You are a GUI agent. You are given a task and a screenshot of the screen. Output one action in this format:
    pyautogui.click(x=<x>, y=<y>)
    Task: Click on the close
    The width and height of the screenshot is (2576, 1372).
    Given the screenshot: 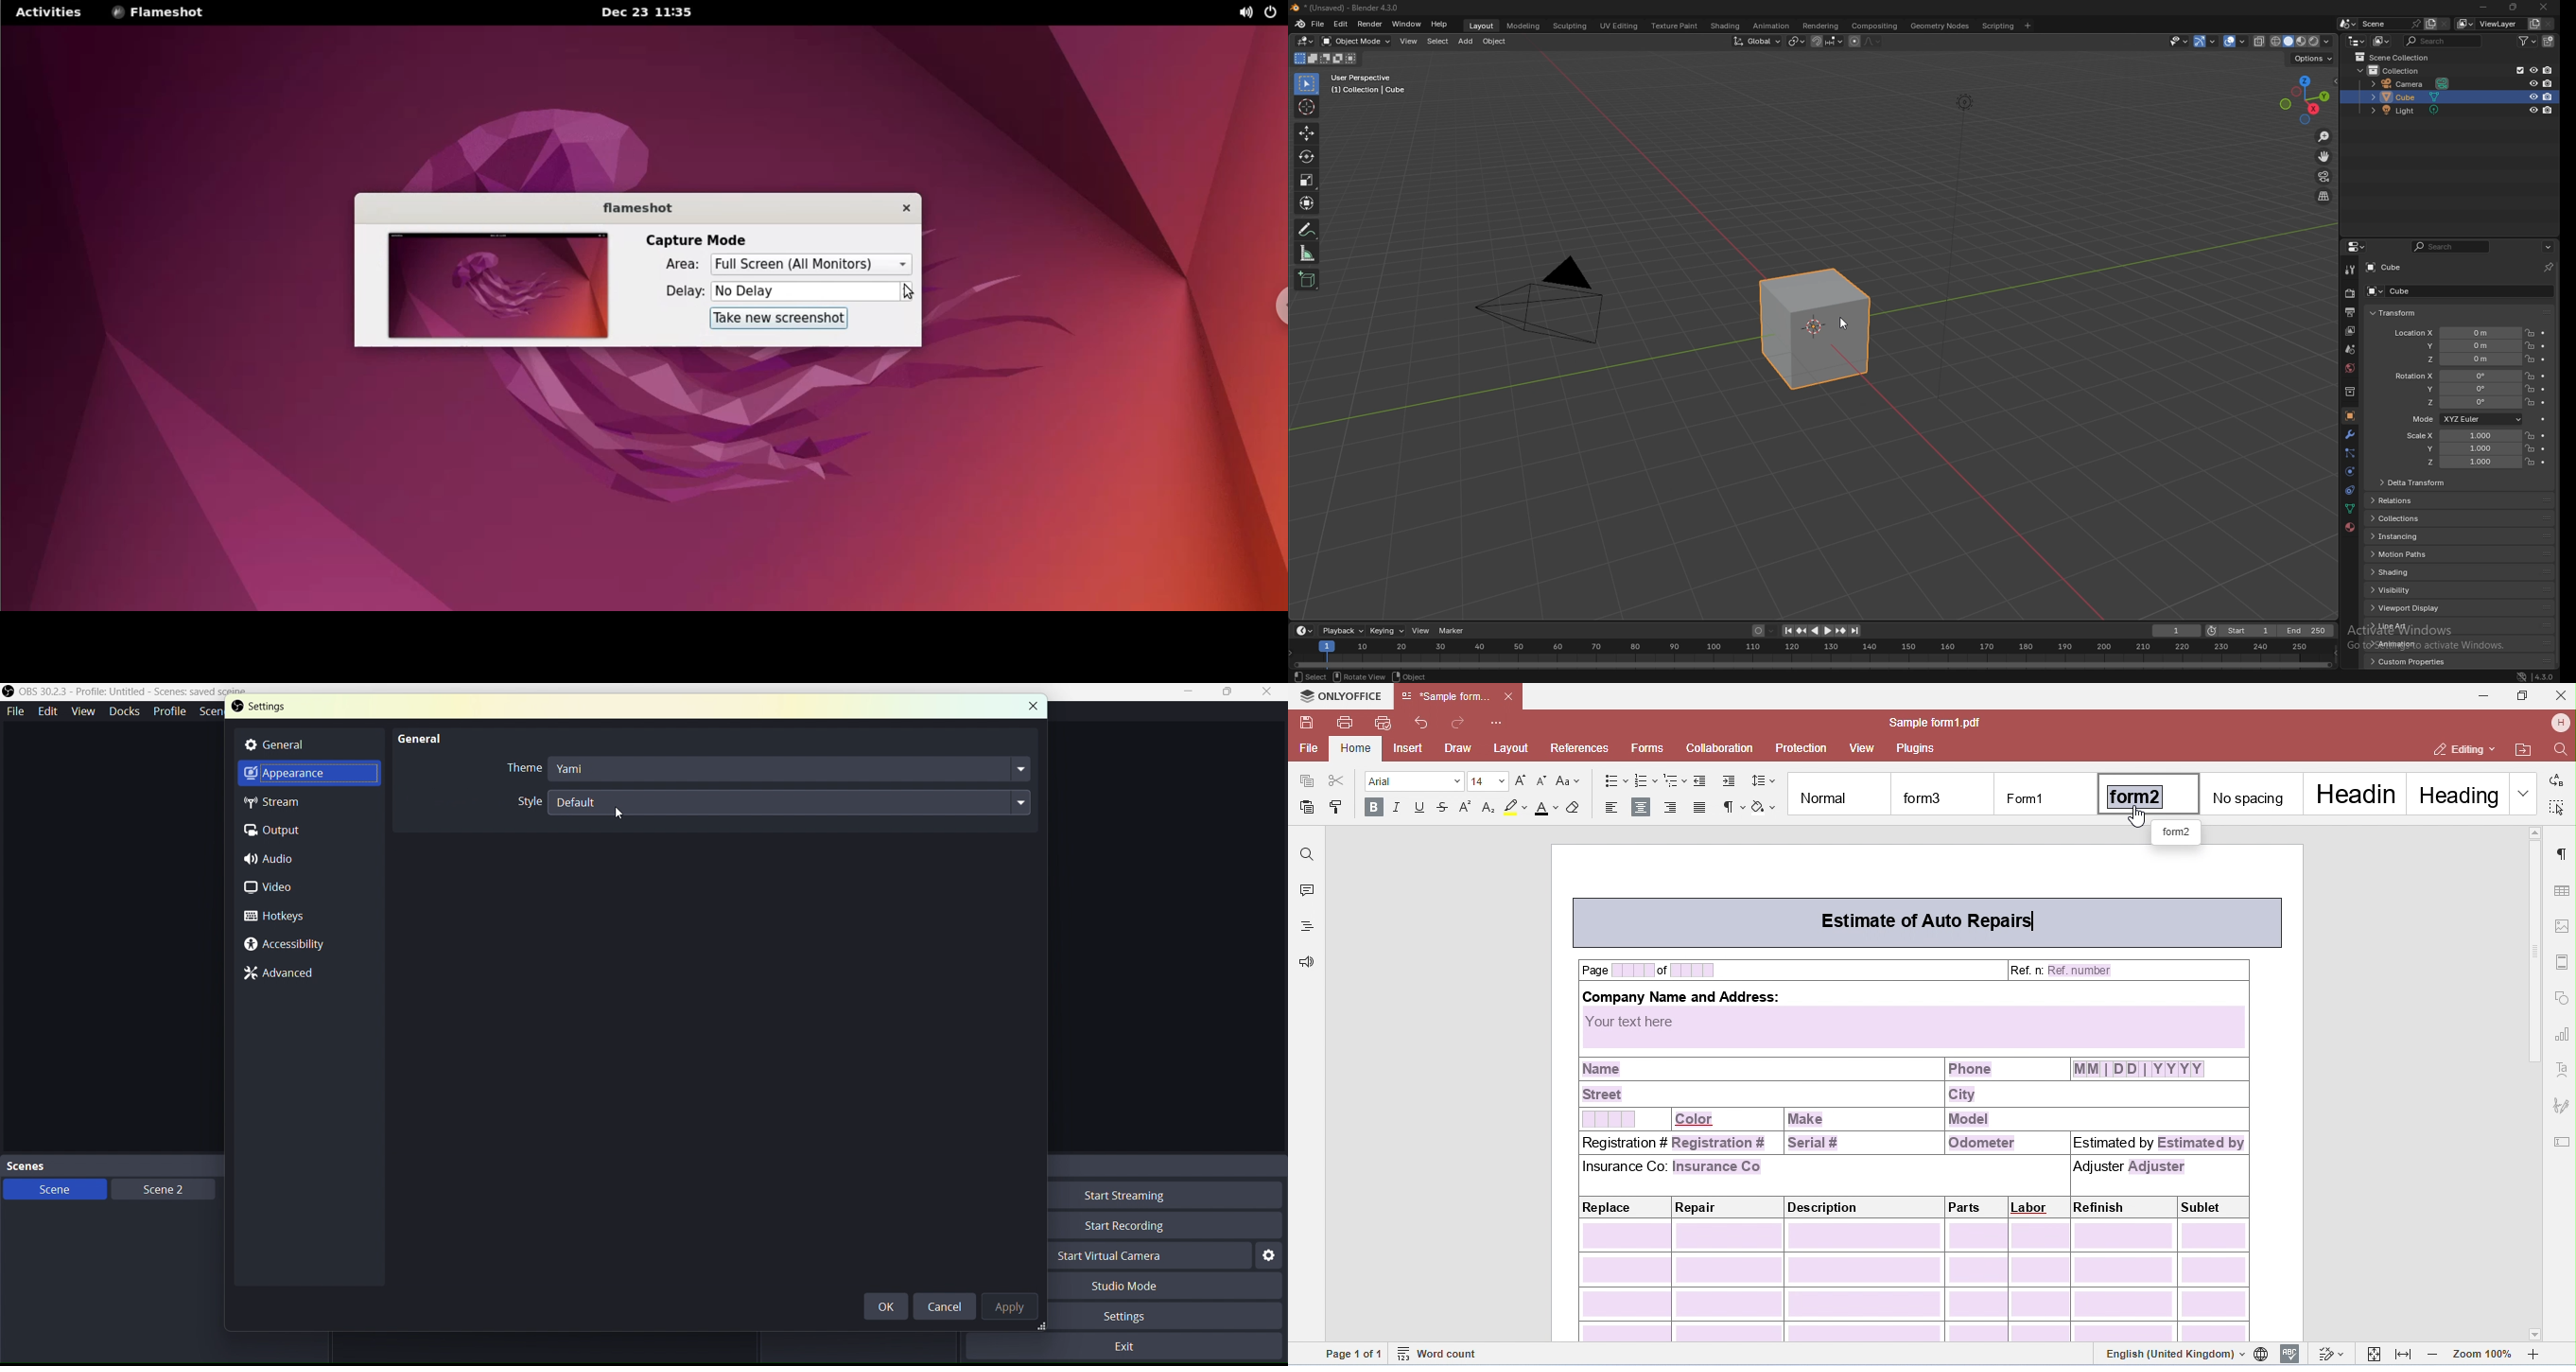 What is the action you would take?
    pyautogui.click(x=2560, y=694)
    